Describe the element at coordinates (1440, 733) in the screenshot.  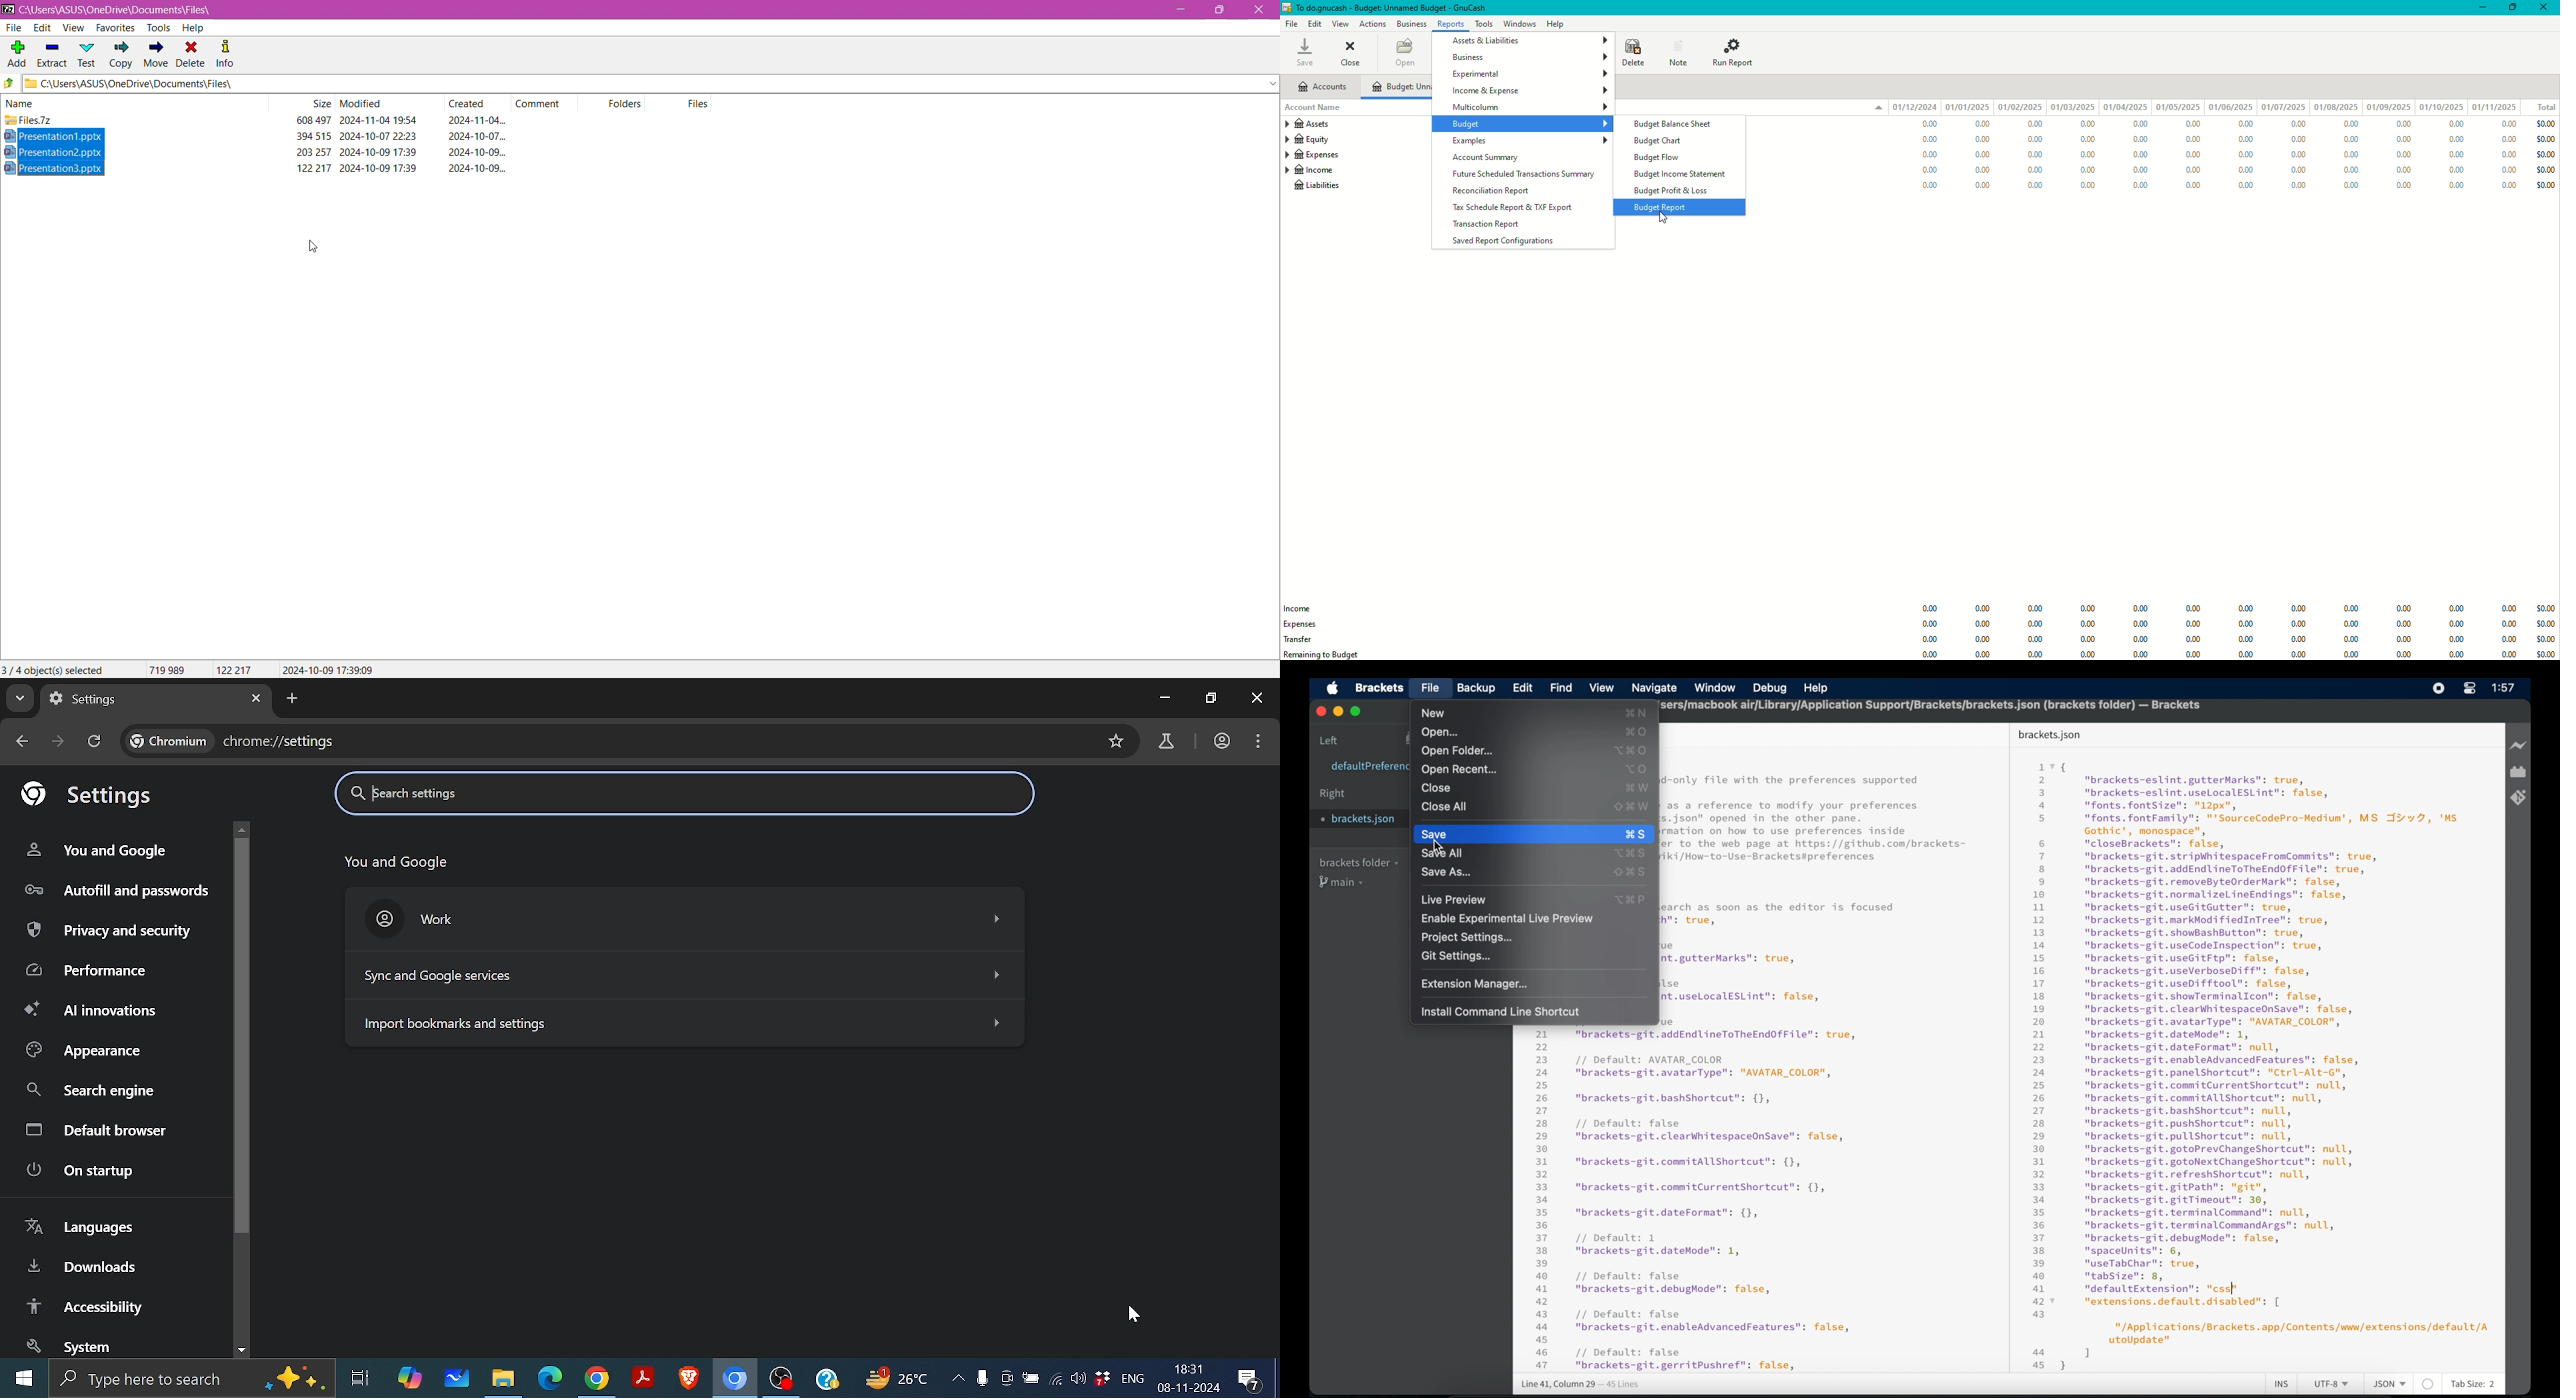
I see `open` at that location.